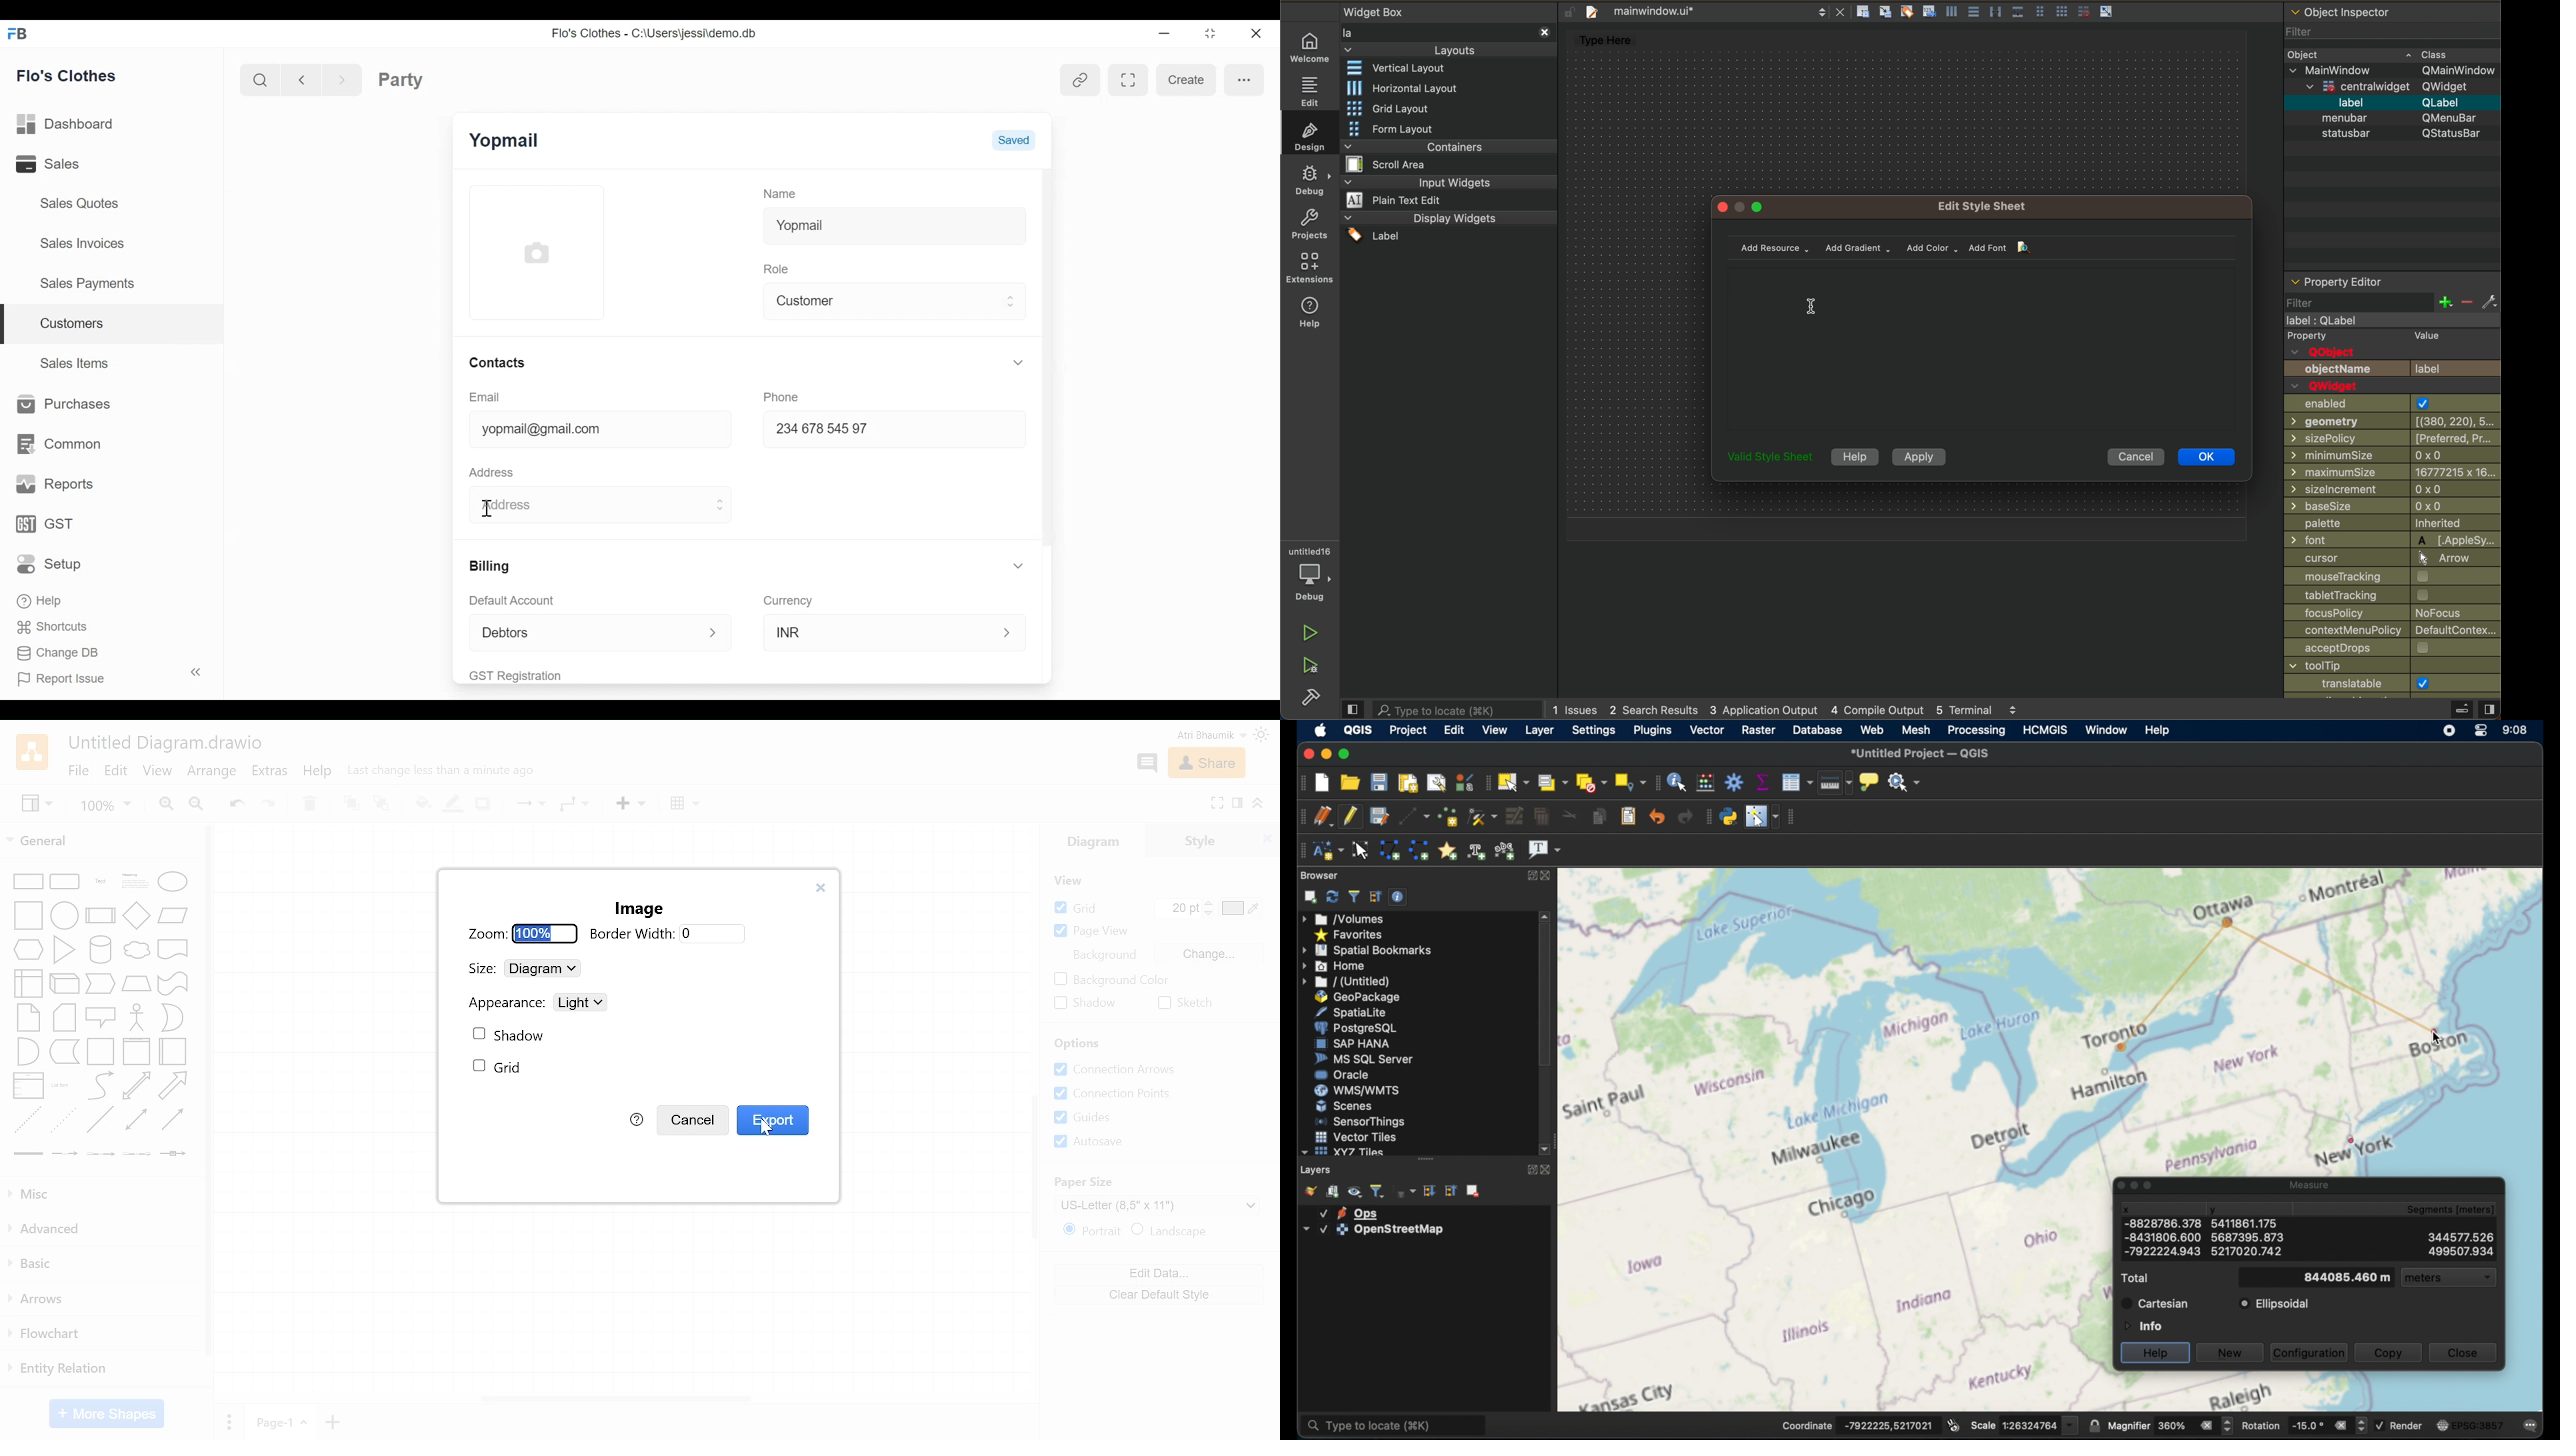  I want to click on meters, so click(2455, 1279).